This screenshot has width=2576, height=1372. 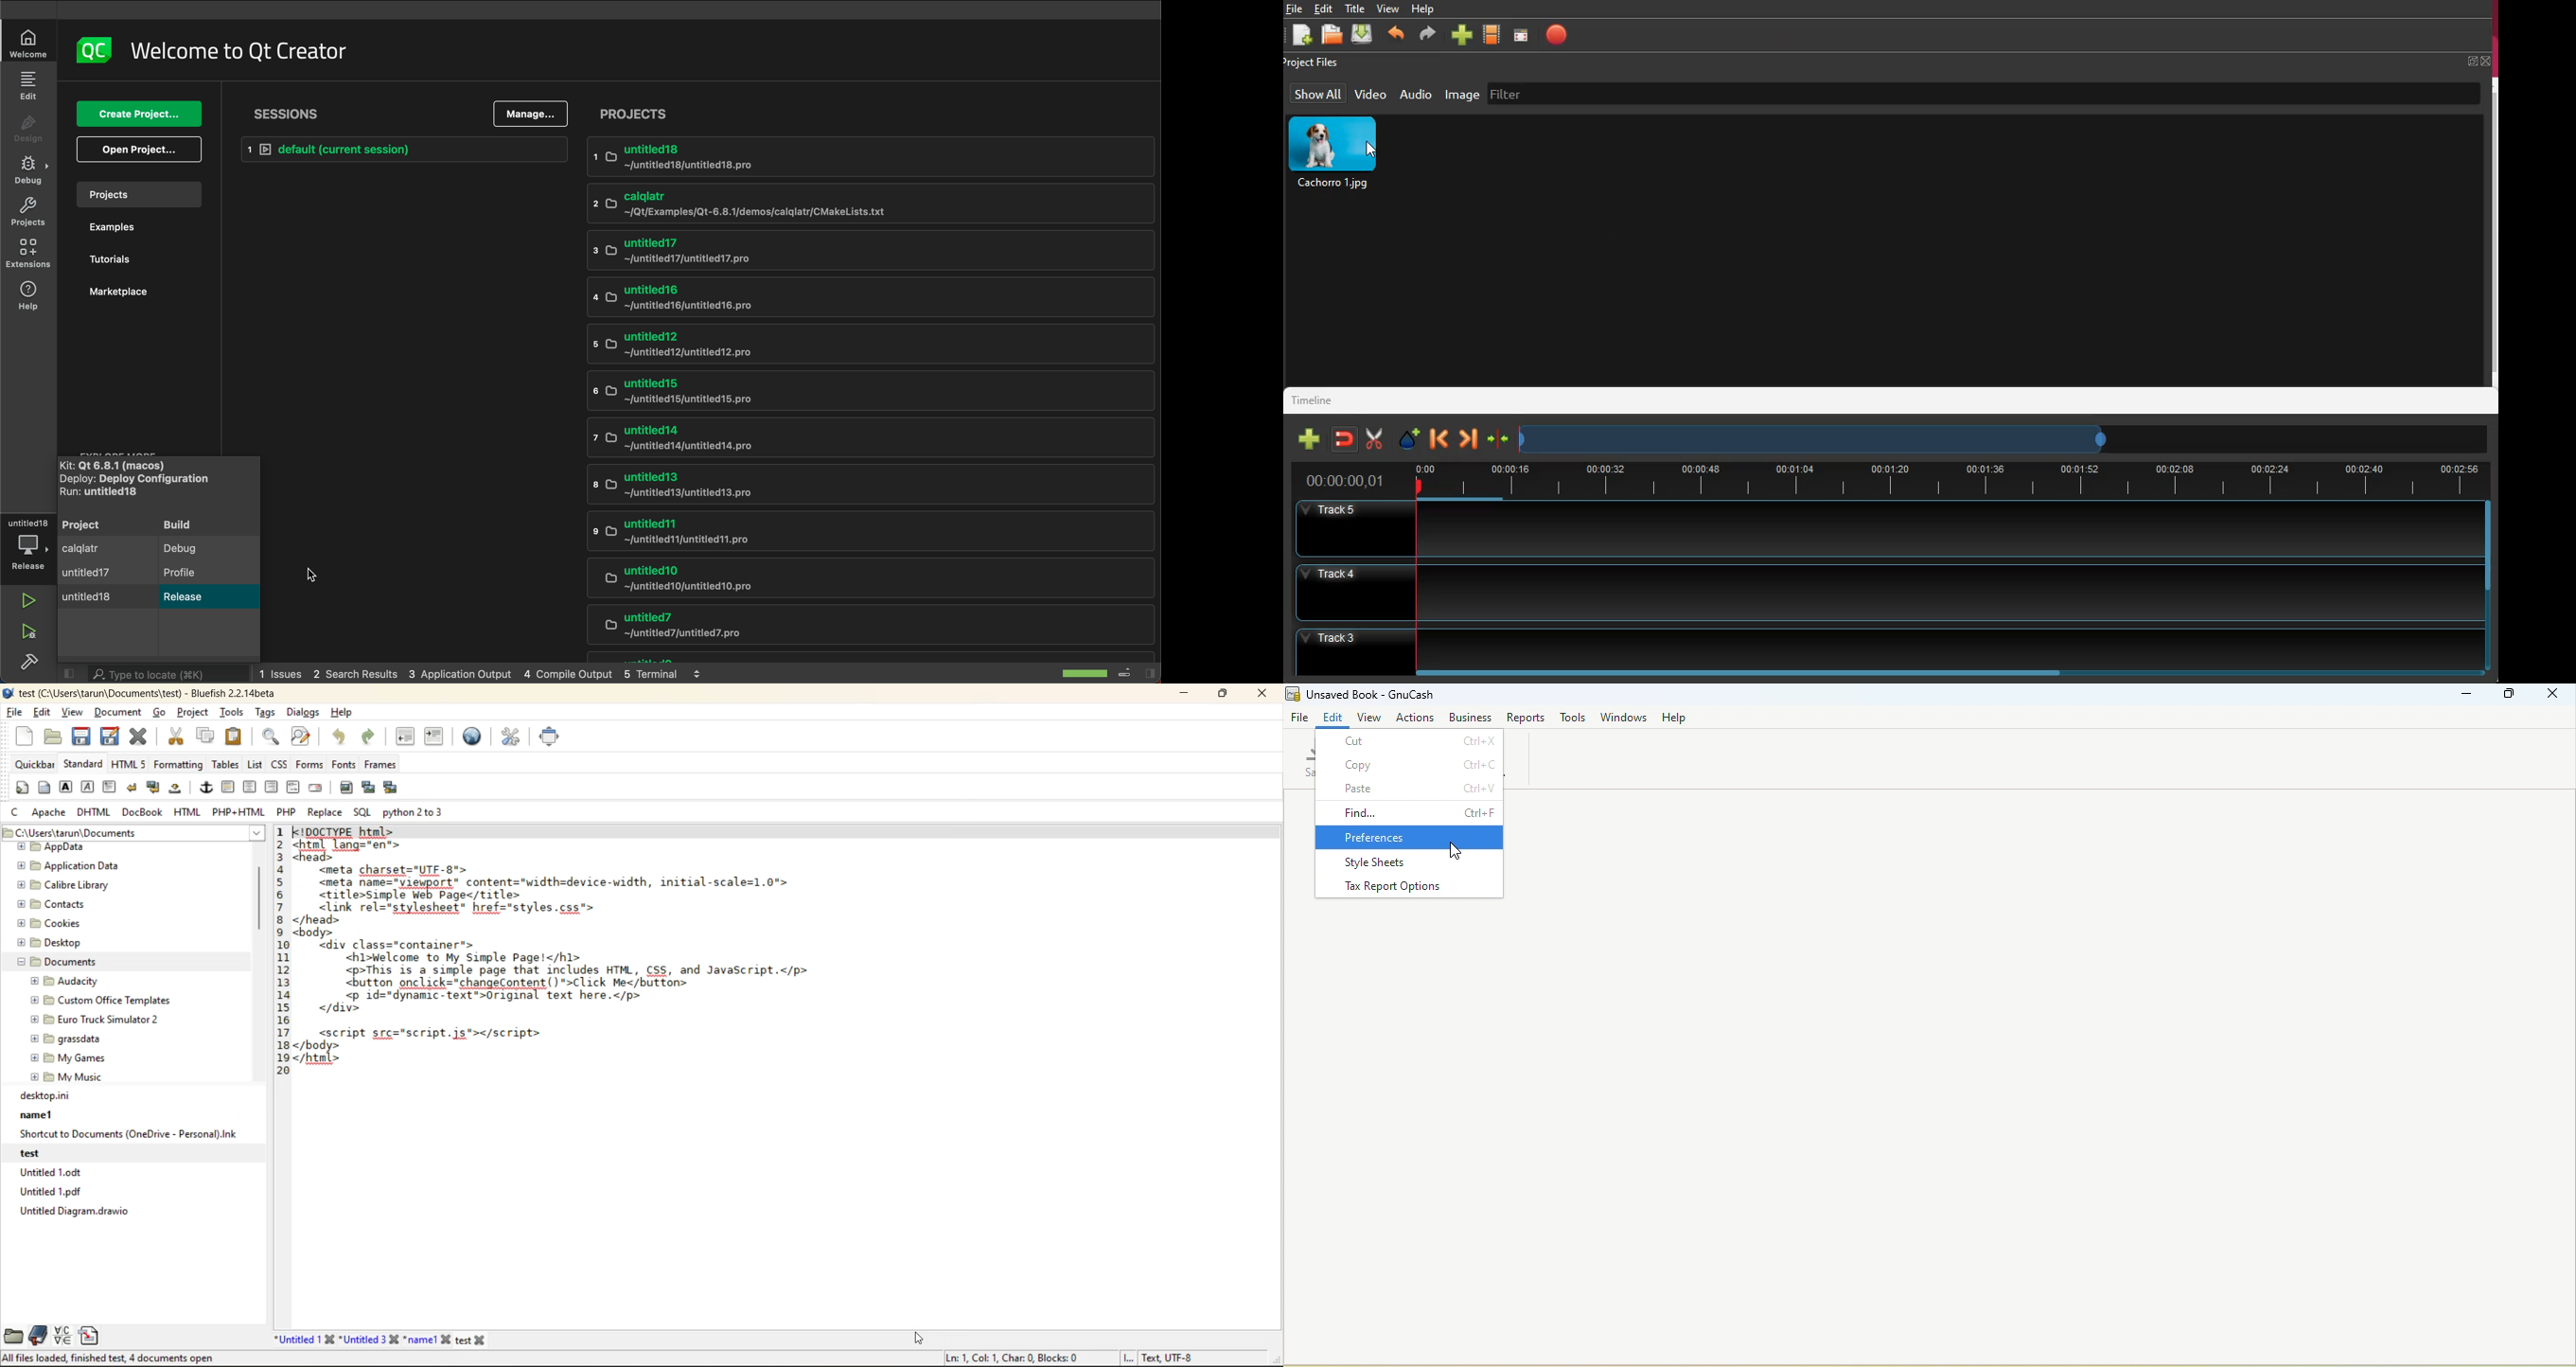 I want to click on help, so click(x=341, y=712).